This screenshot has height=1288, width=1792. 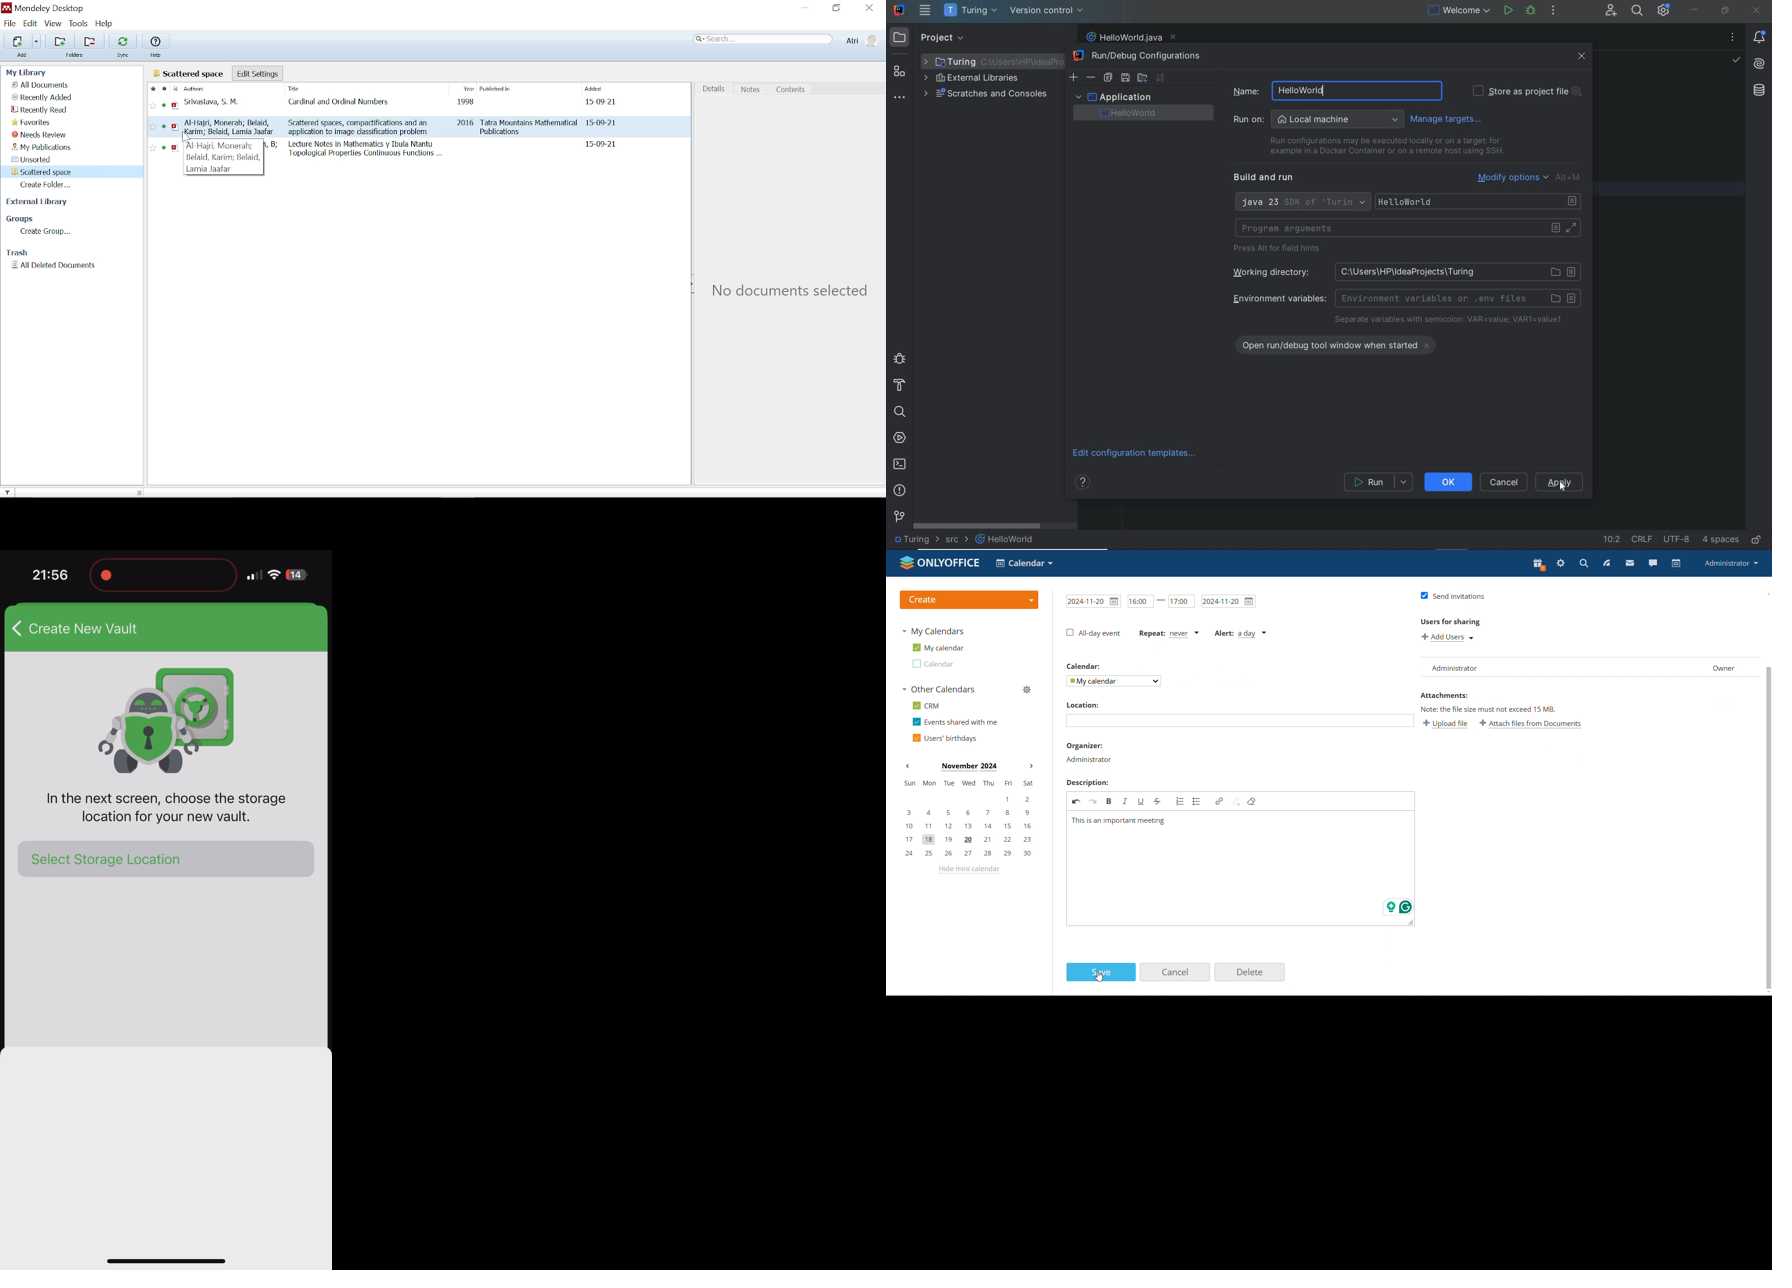 What do you see at coordinates (202, 493) in the screenshot?
I see `documents selected` at bounding box center [202, 493].